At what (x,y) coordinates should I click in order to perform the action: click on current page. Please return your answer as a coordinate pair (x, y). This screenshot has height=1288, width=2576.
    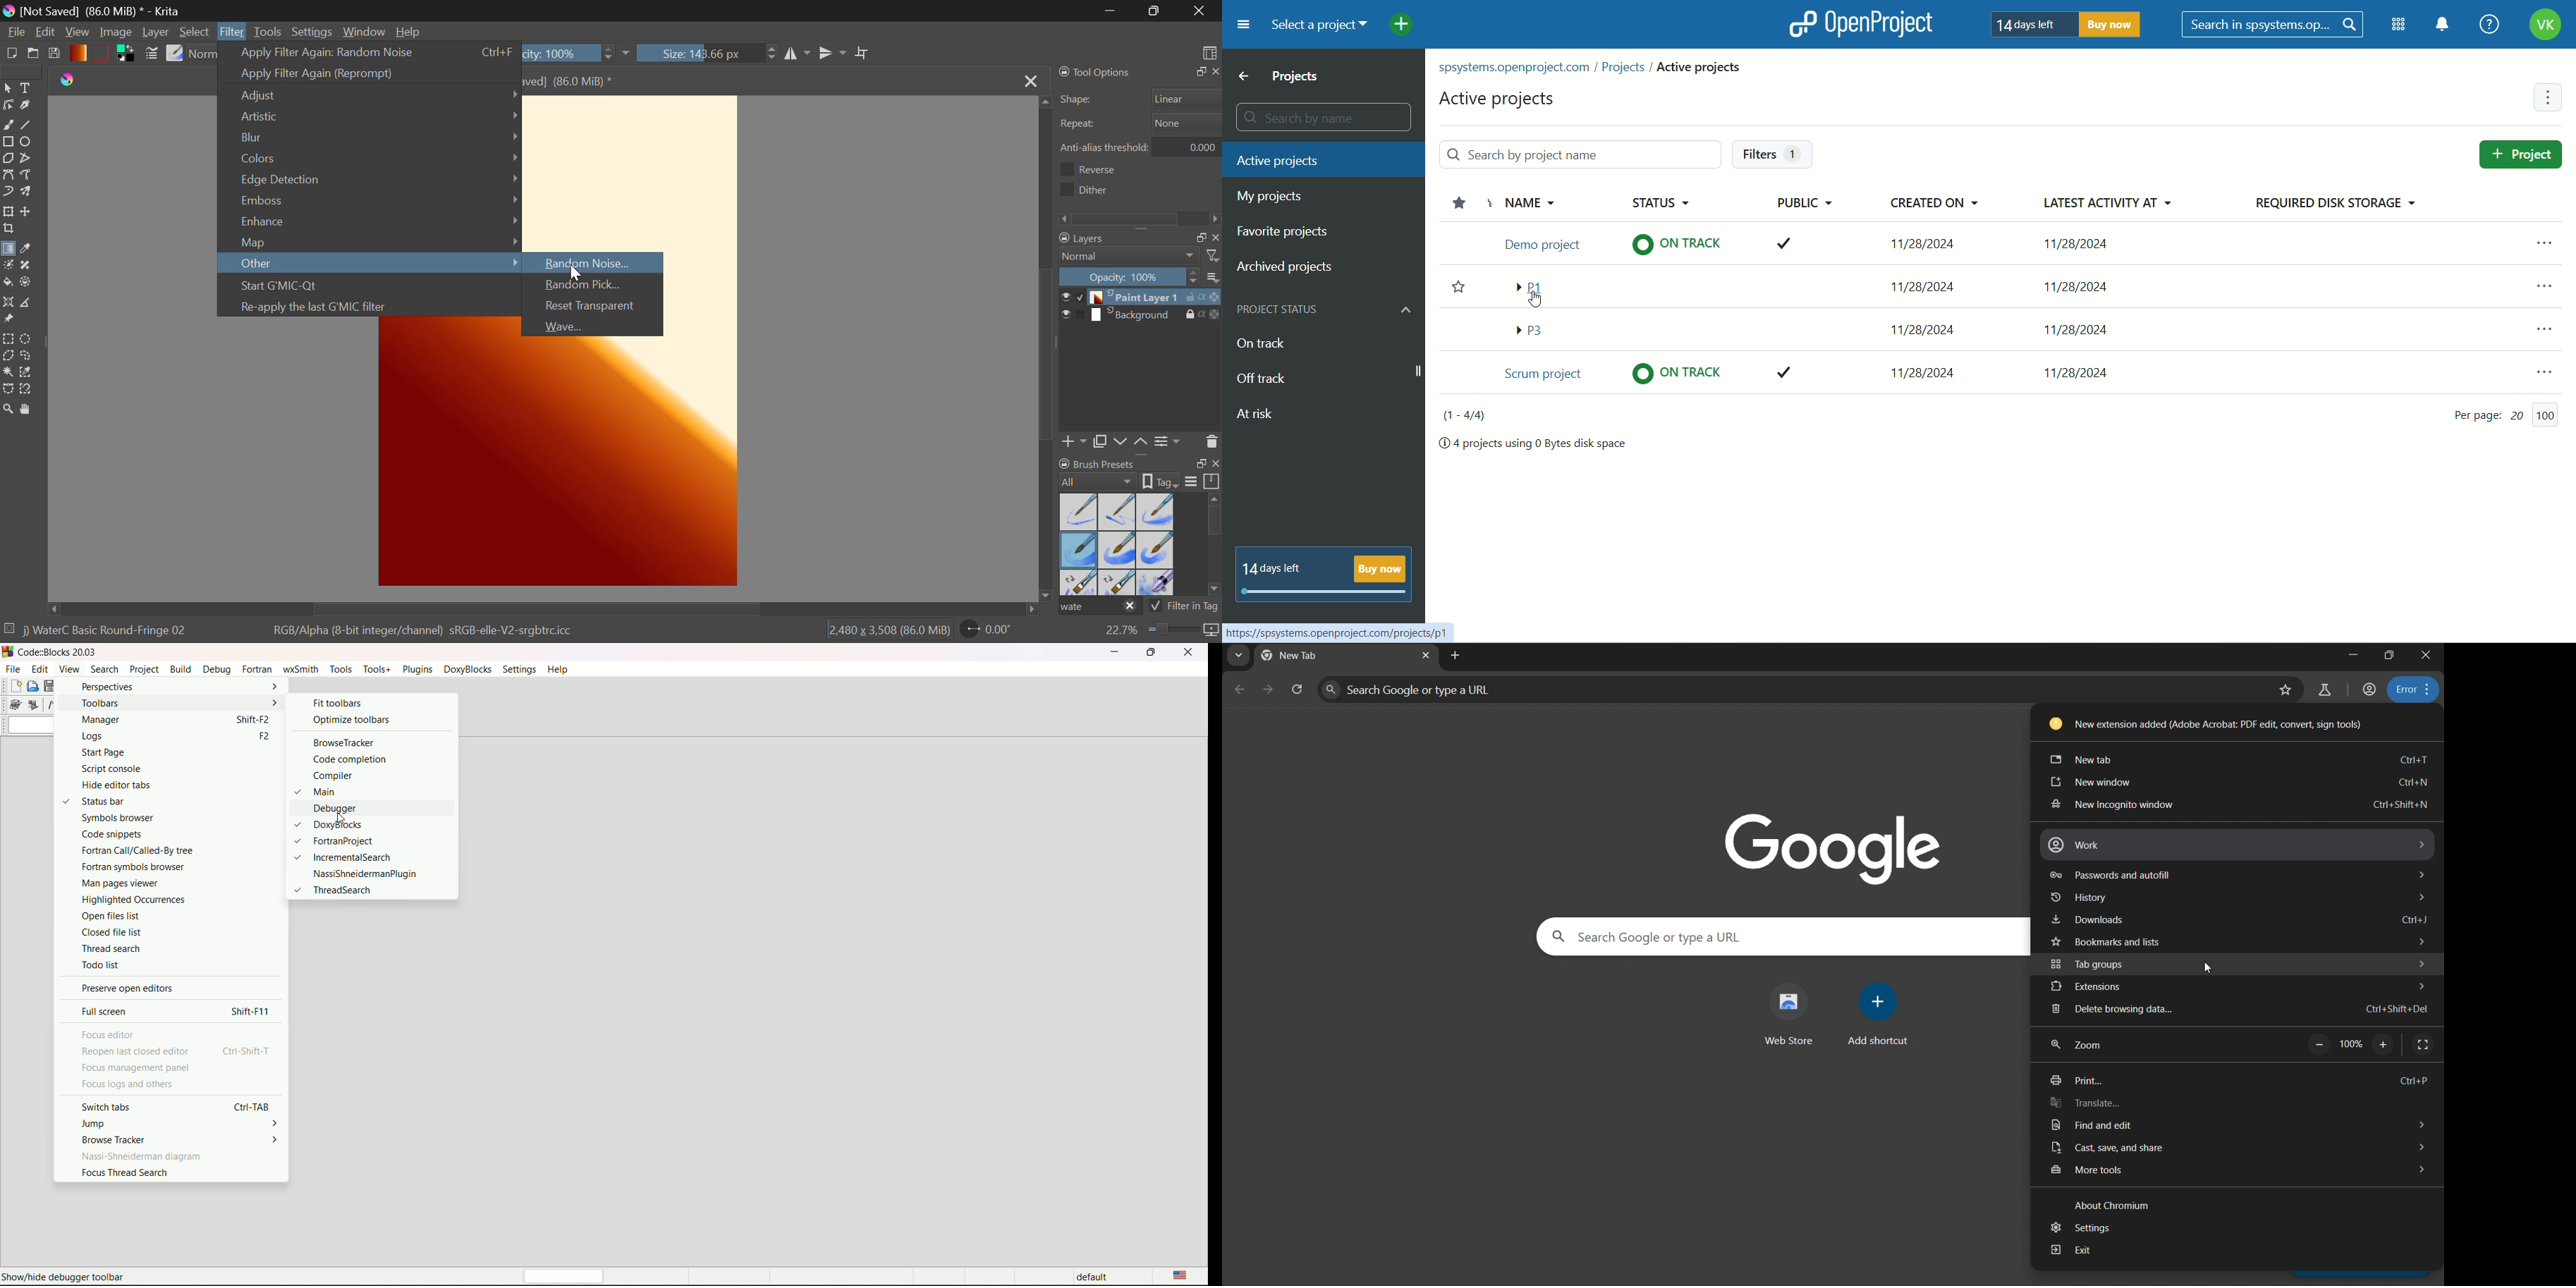
    Looking at the image, I should click on (1301, 655).